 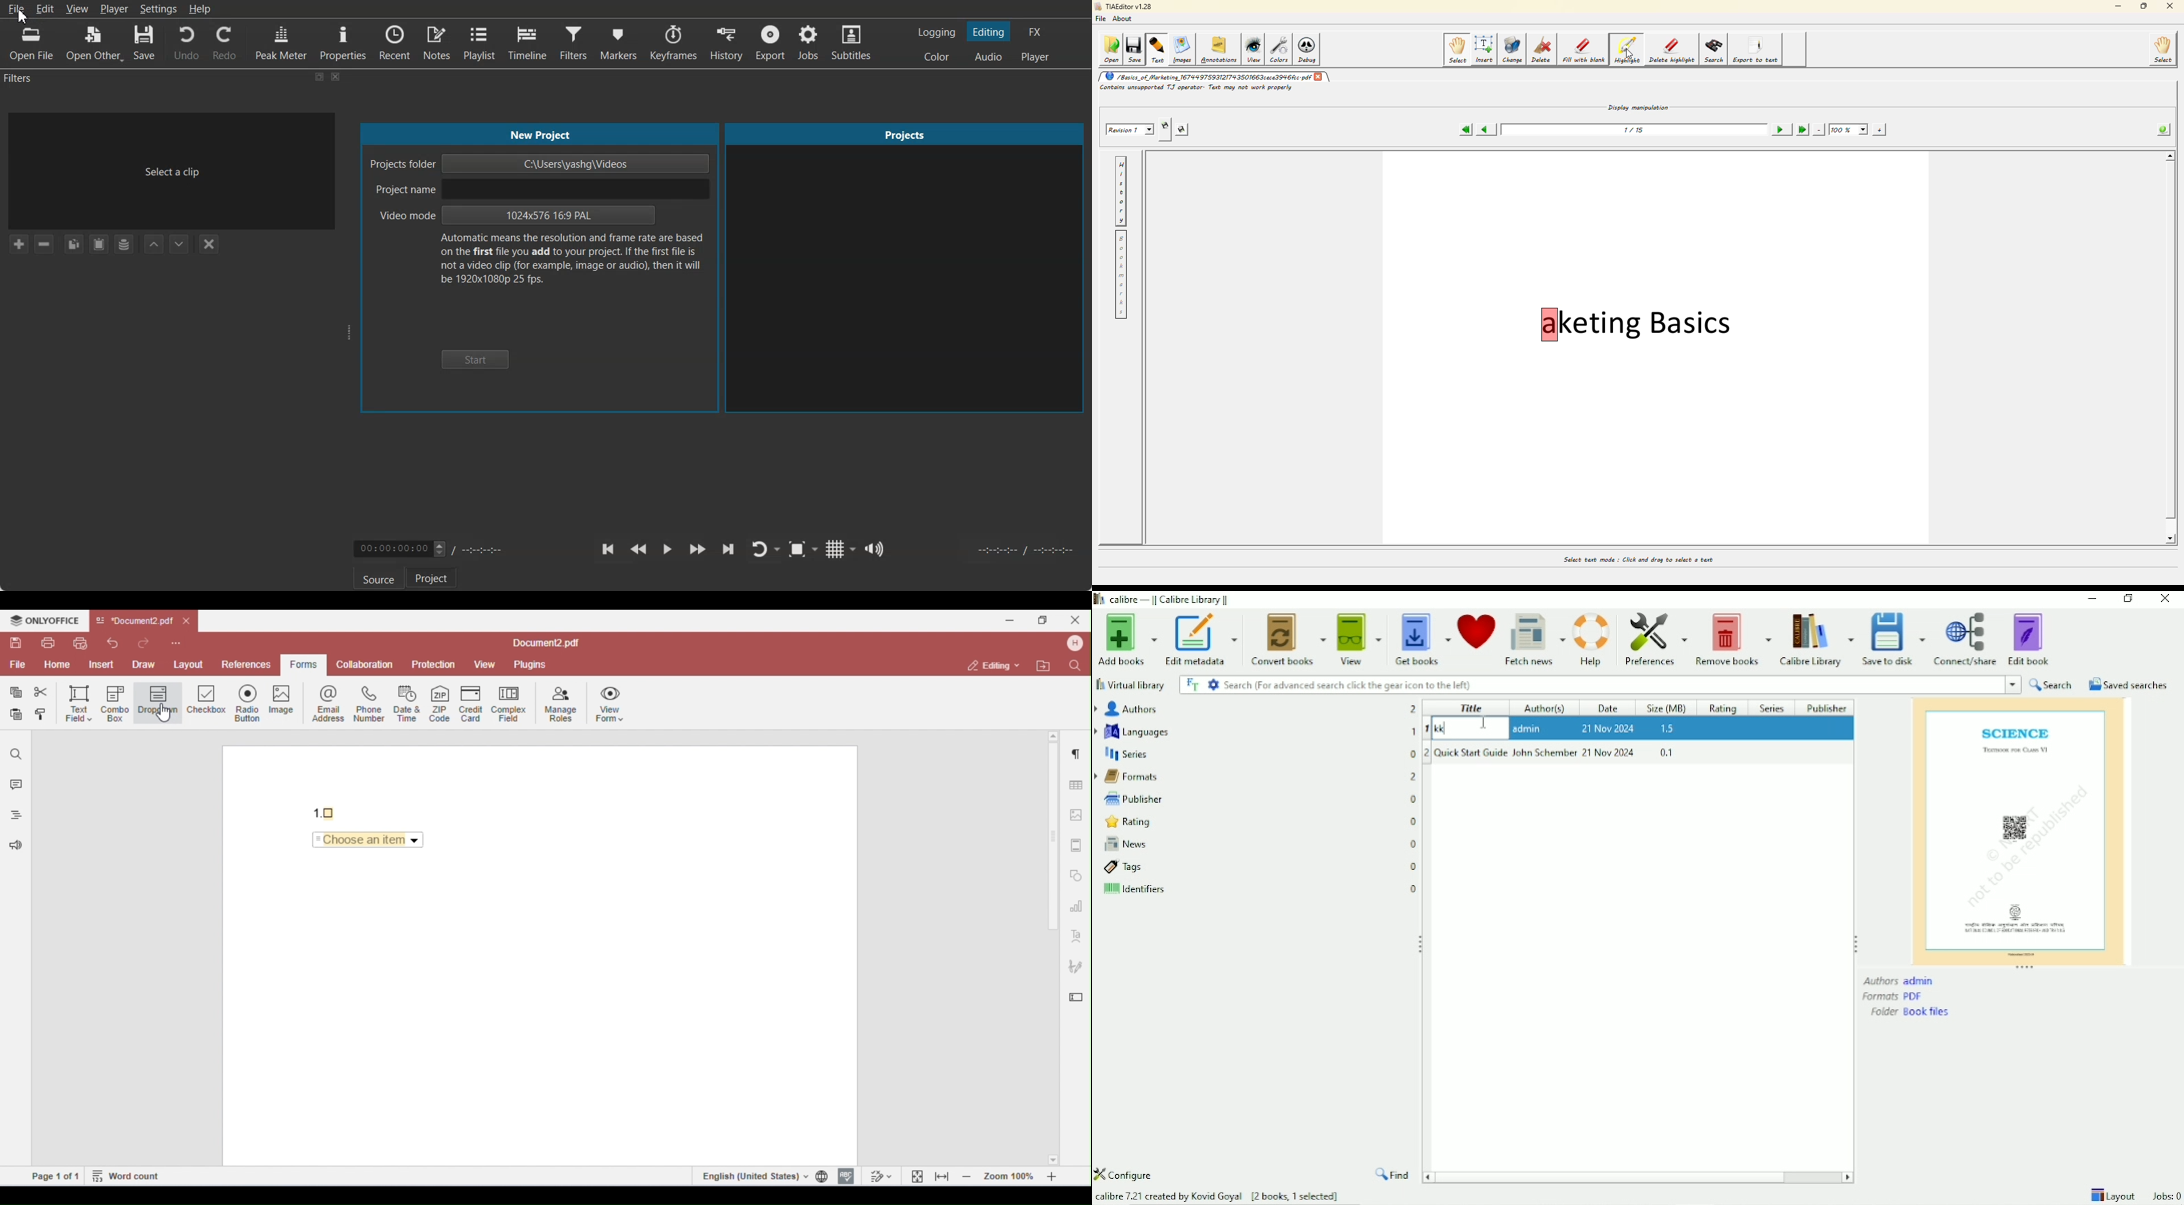 I want to click on Peak Meter, so click(x=282, y=41).